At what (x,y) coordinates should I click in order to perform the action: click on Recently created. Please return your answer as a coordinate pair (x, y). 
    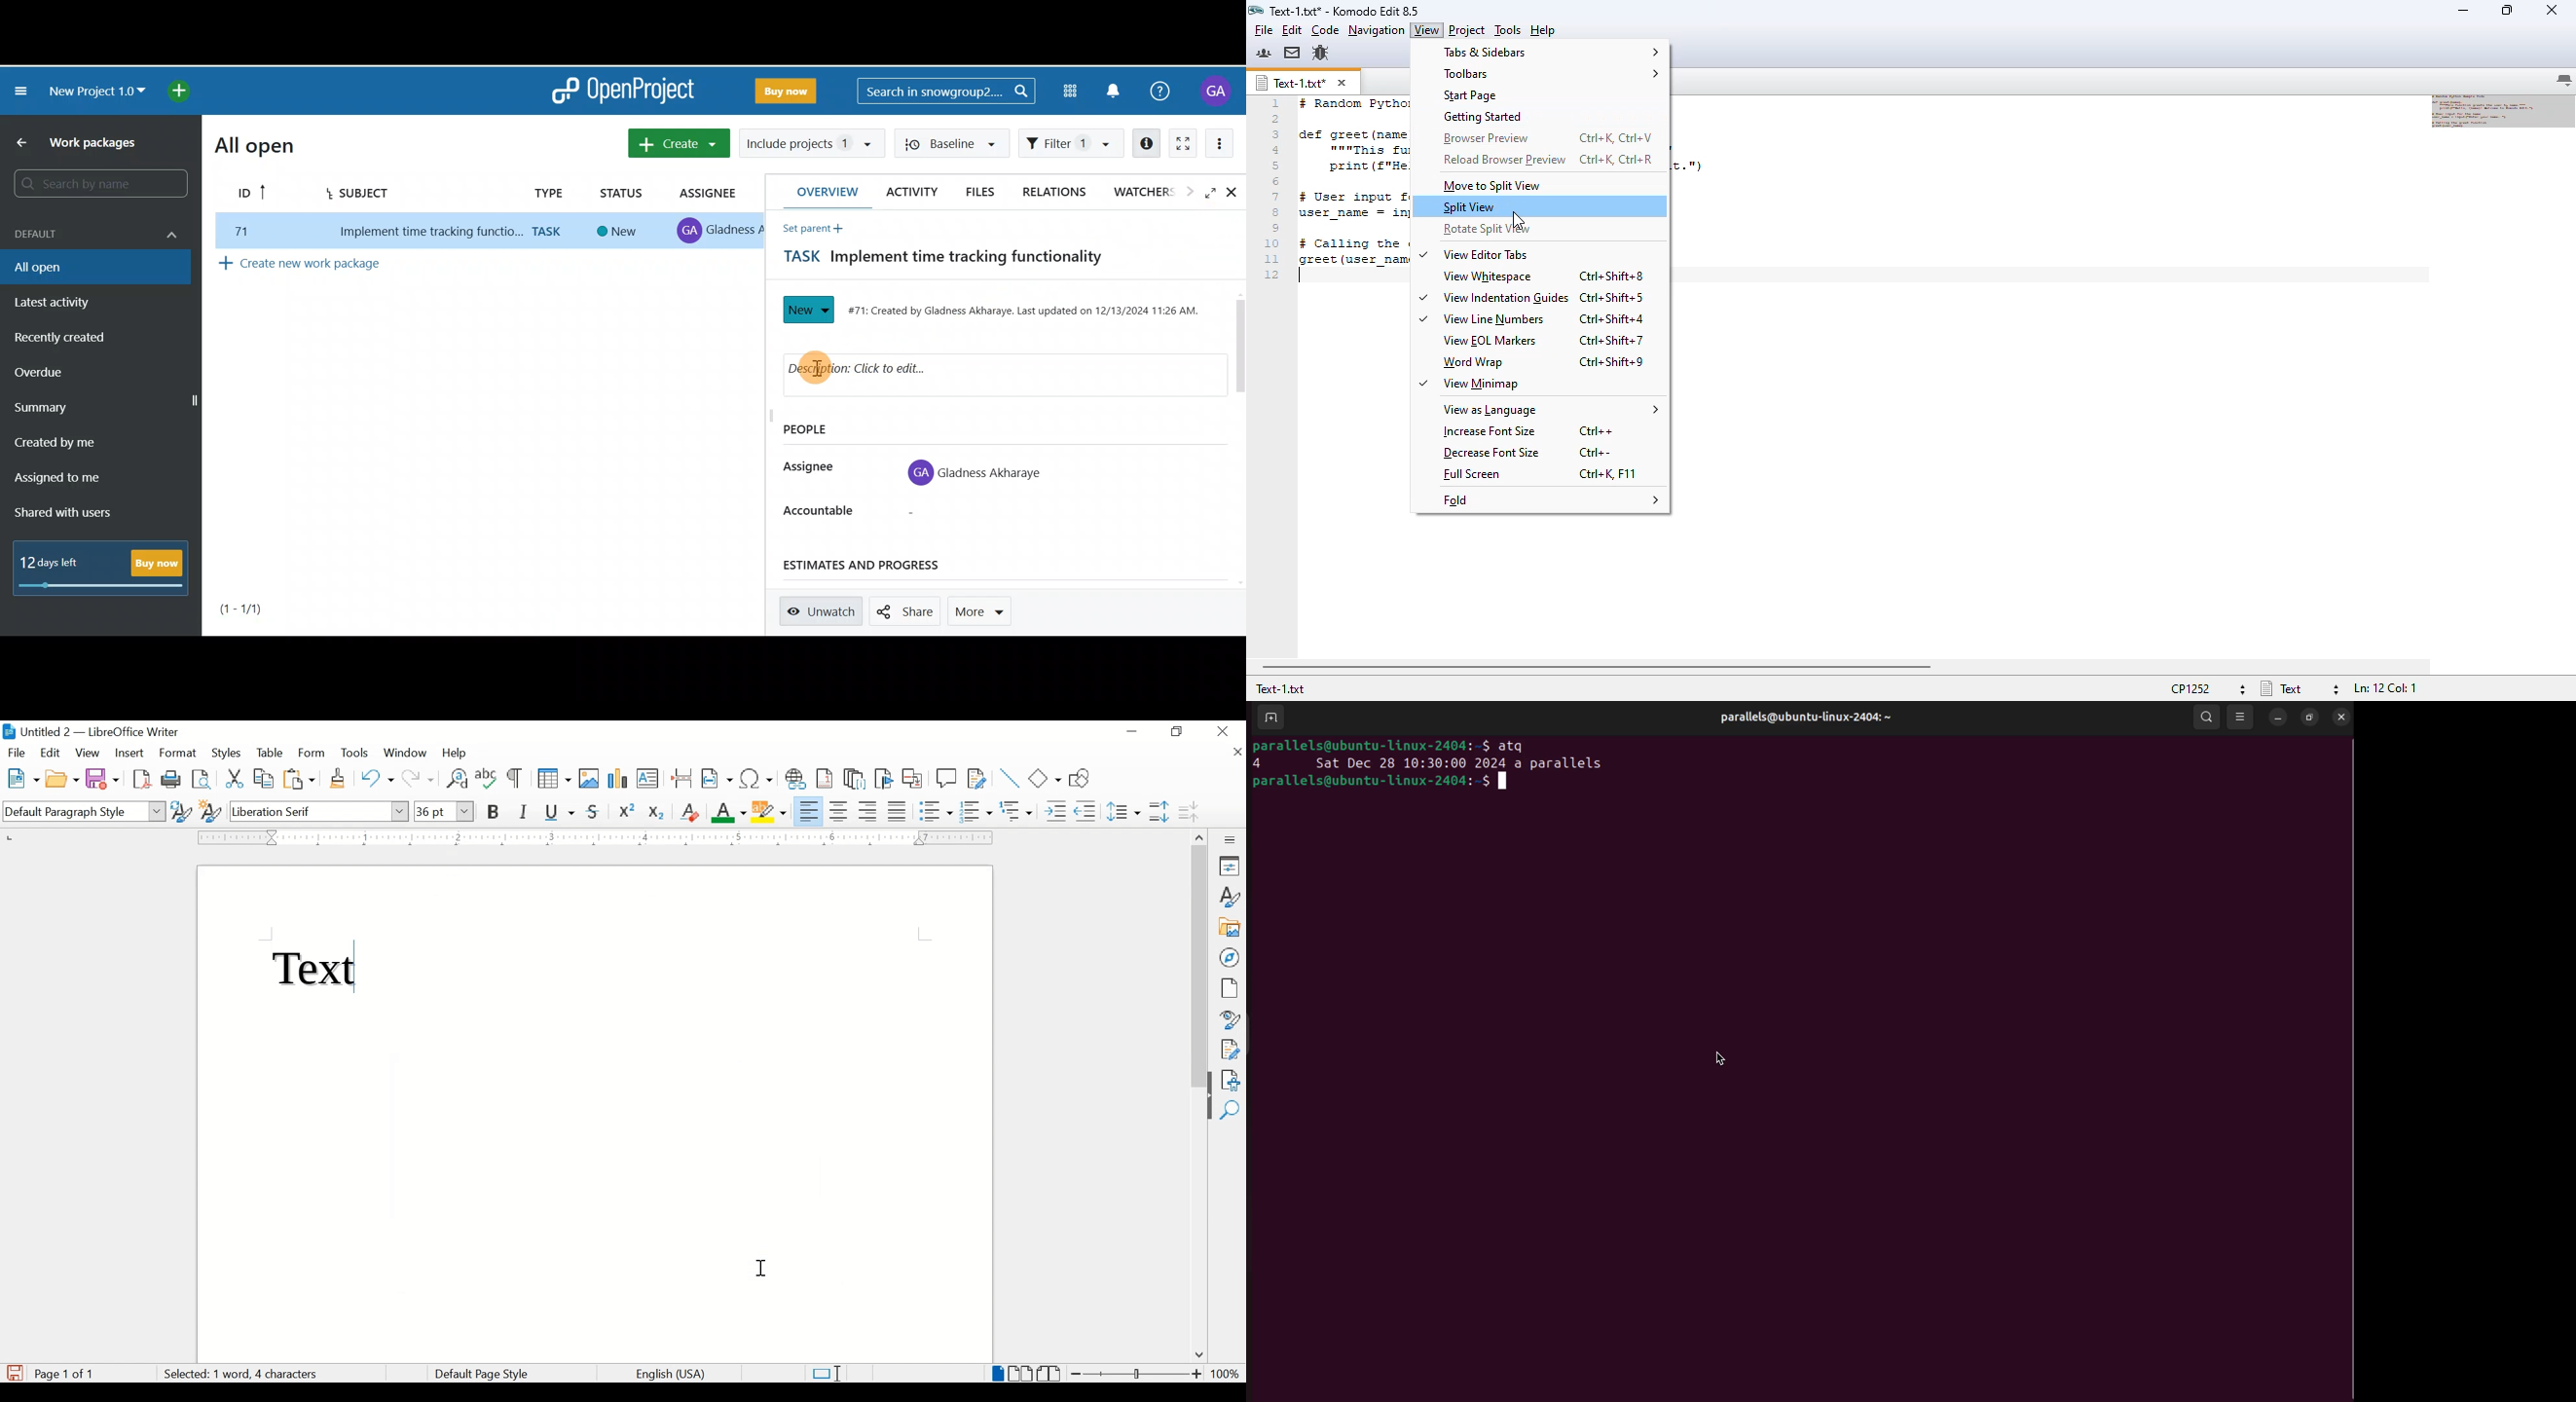
    Looking at the image, I should click on (62, 338).